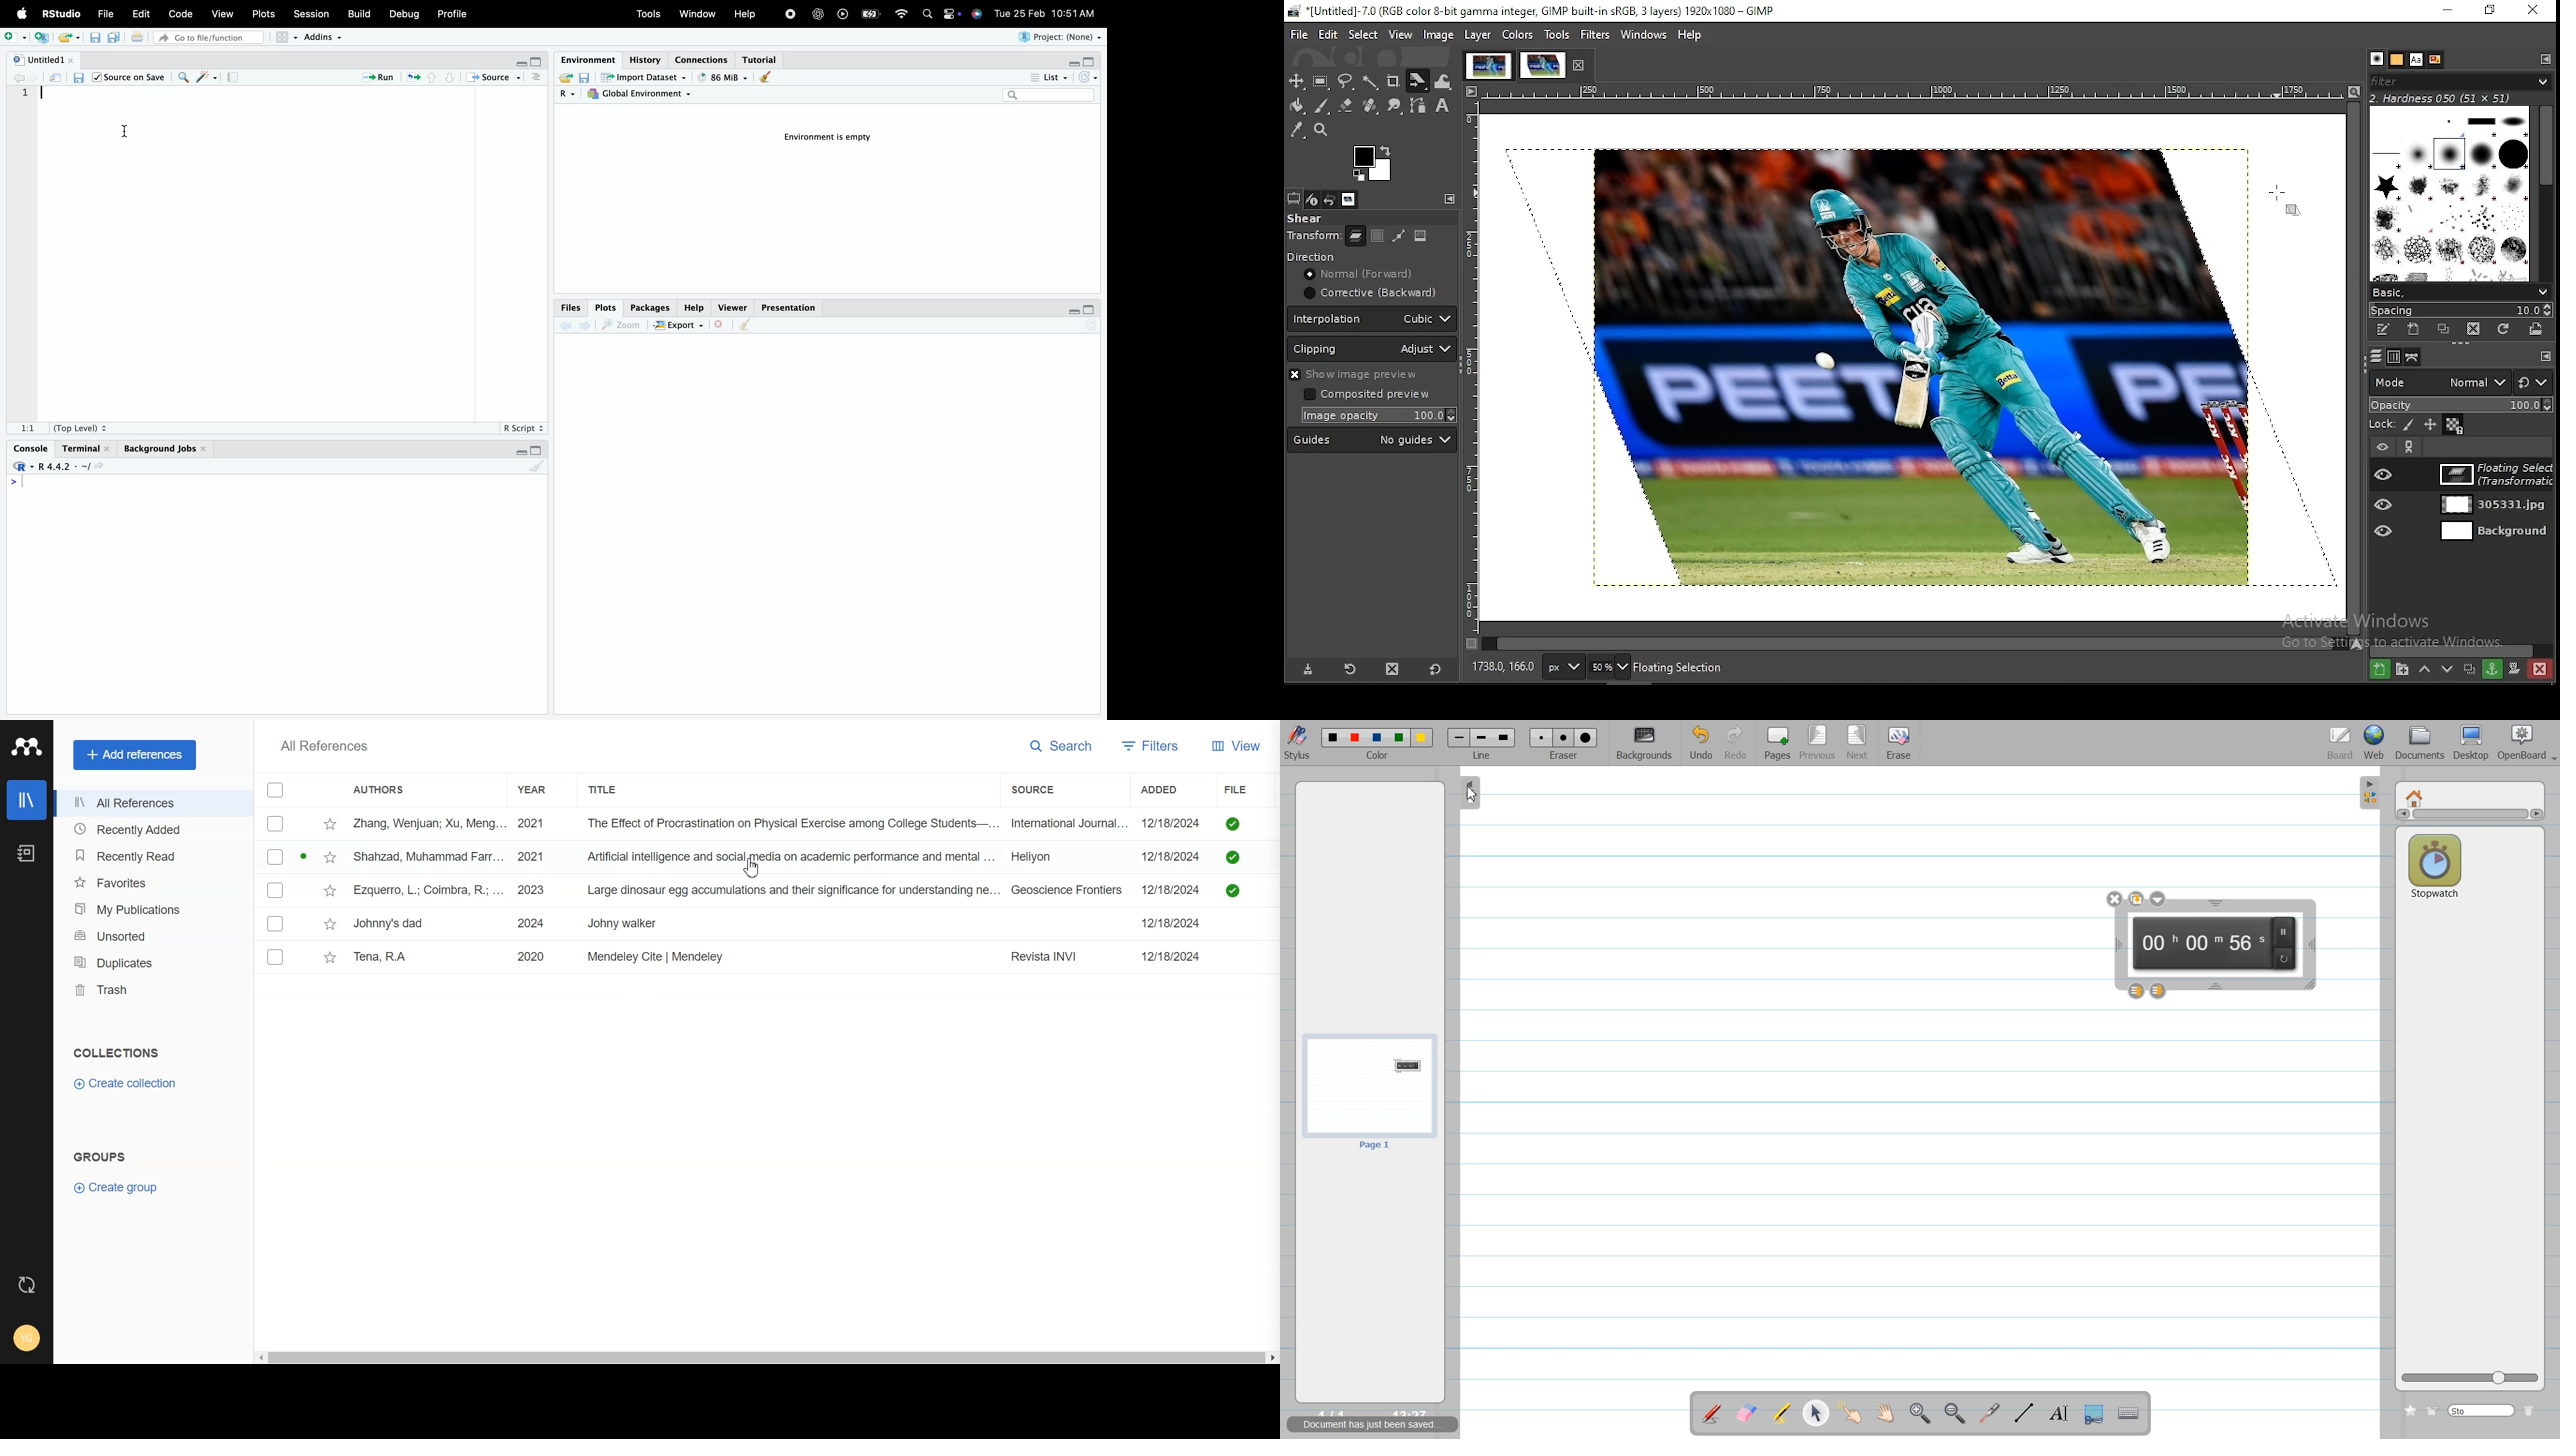 This screenshot has height=1456, width=2576. What do you see at coordinates (1071, 311) in the screenshot?
I see `minimise` at bounding box center [1071, 311].